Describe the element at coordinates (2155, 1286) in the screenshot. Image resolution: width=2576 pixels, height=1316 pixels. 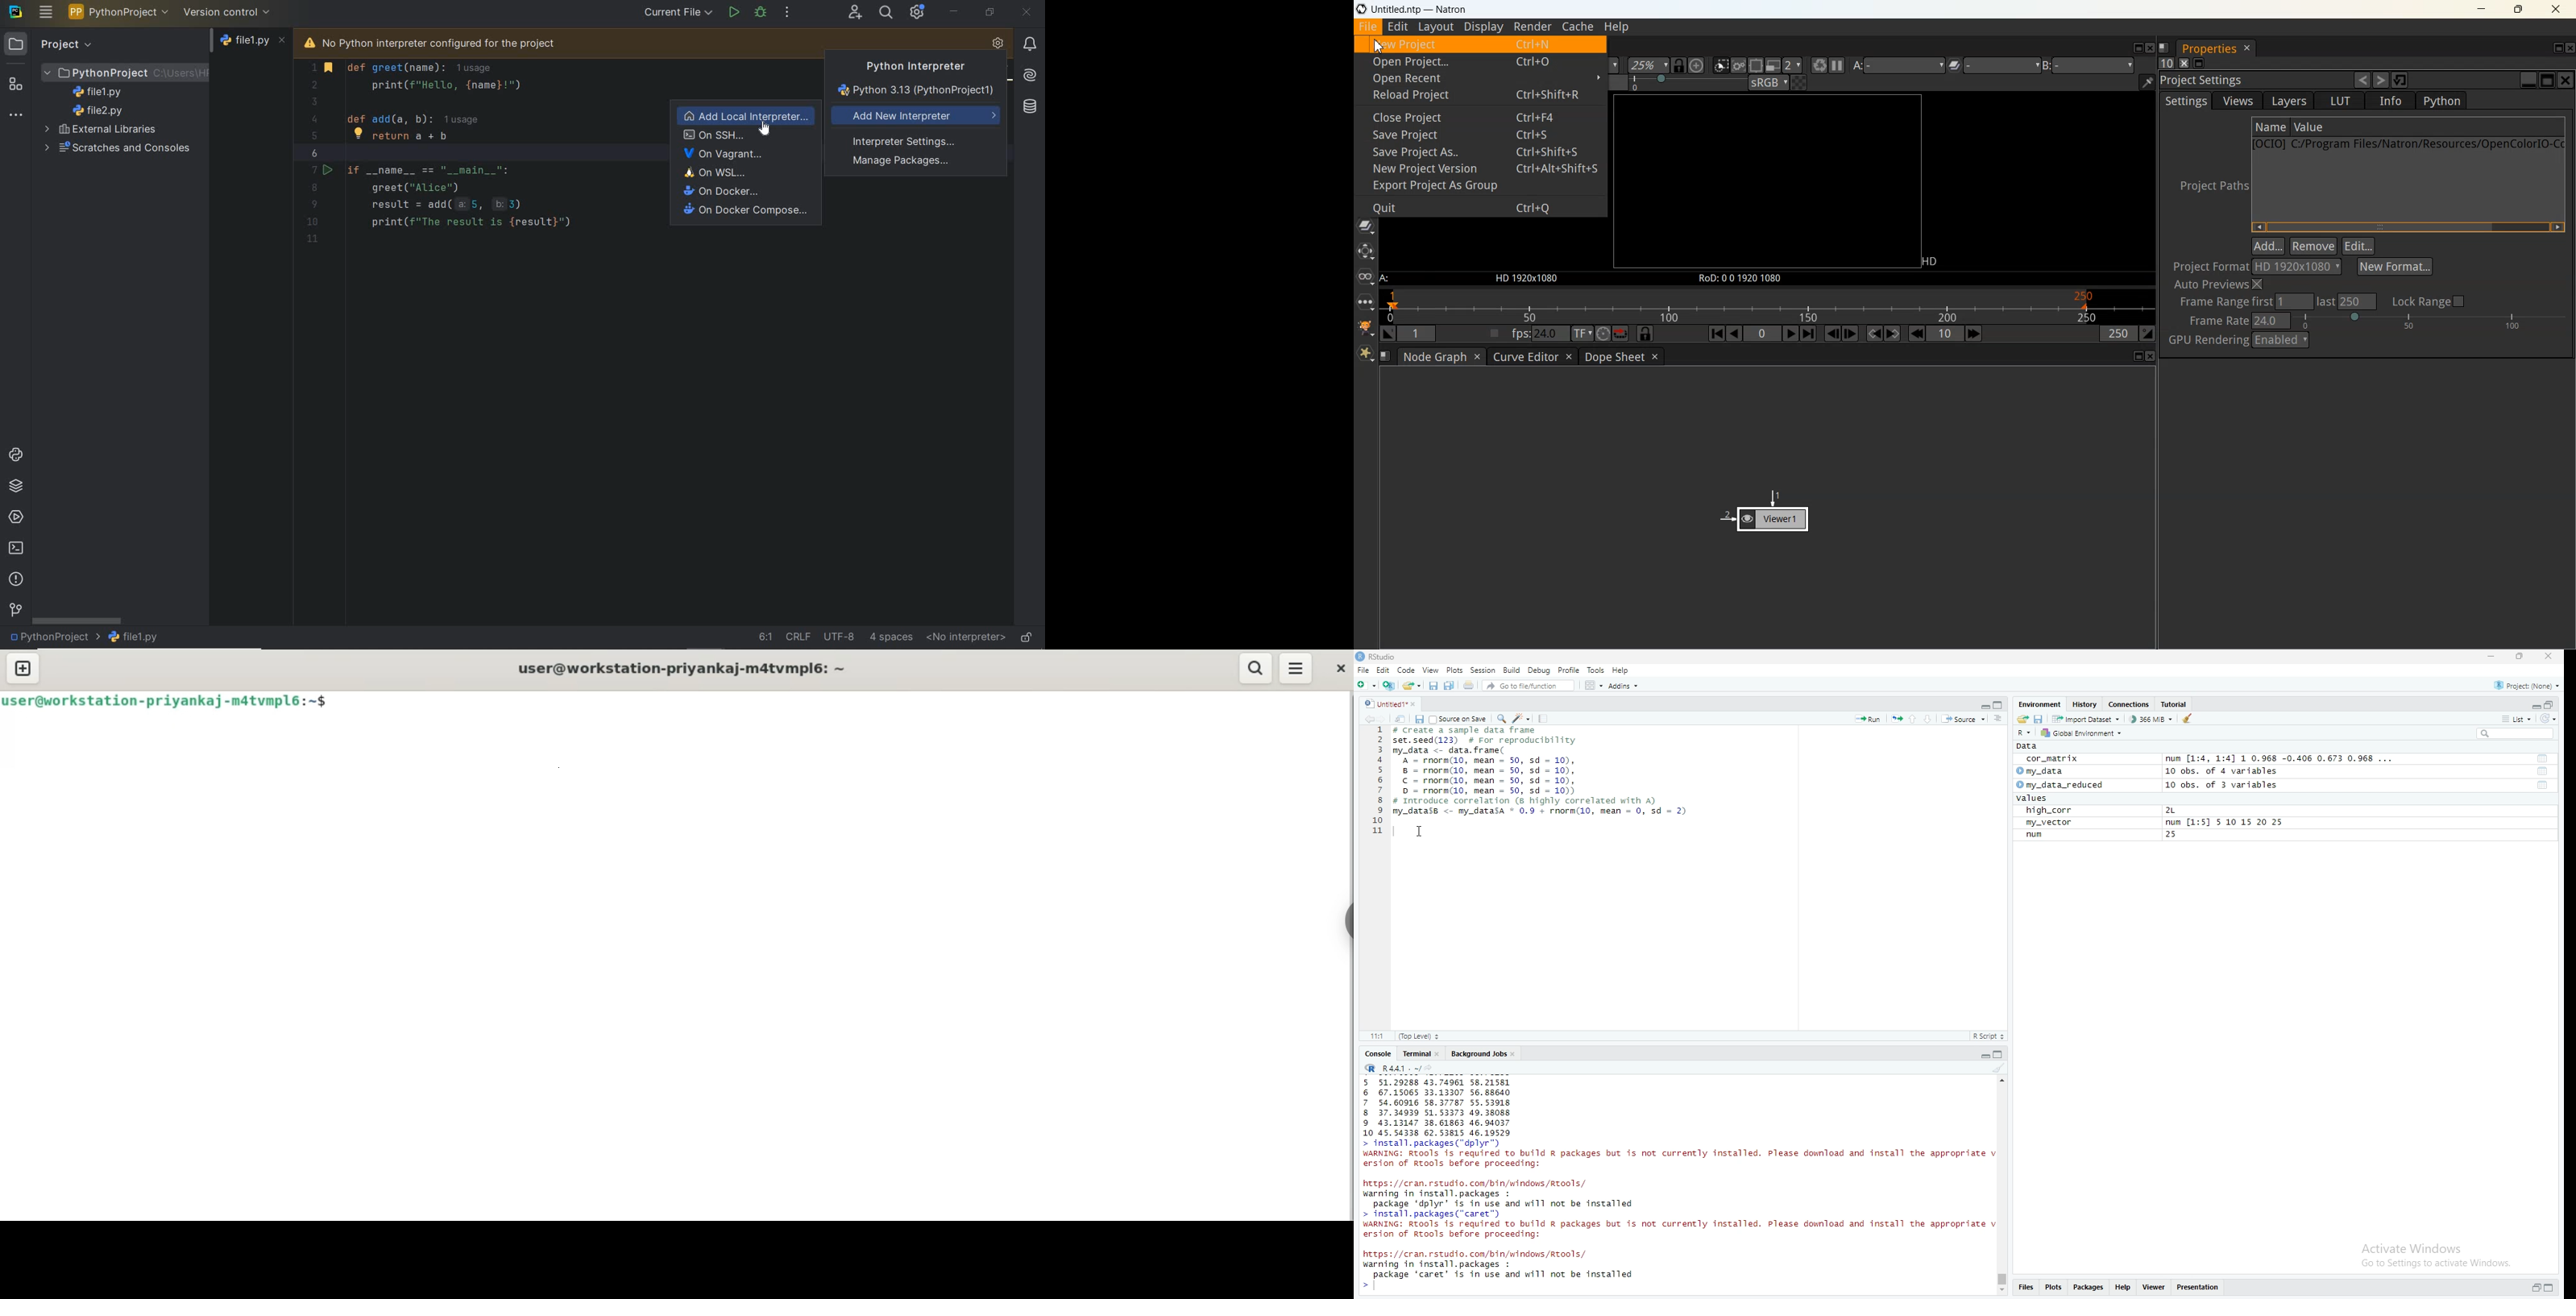
I see `Viewer` at that location.